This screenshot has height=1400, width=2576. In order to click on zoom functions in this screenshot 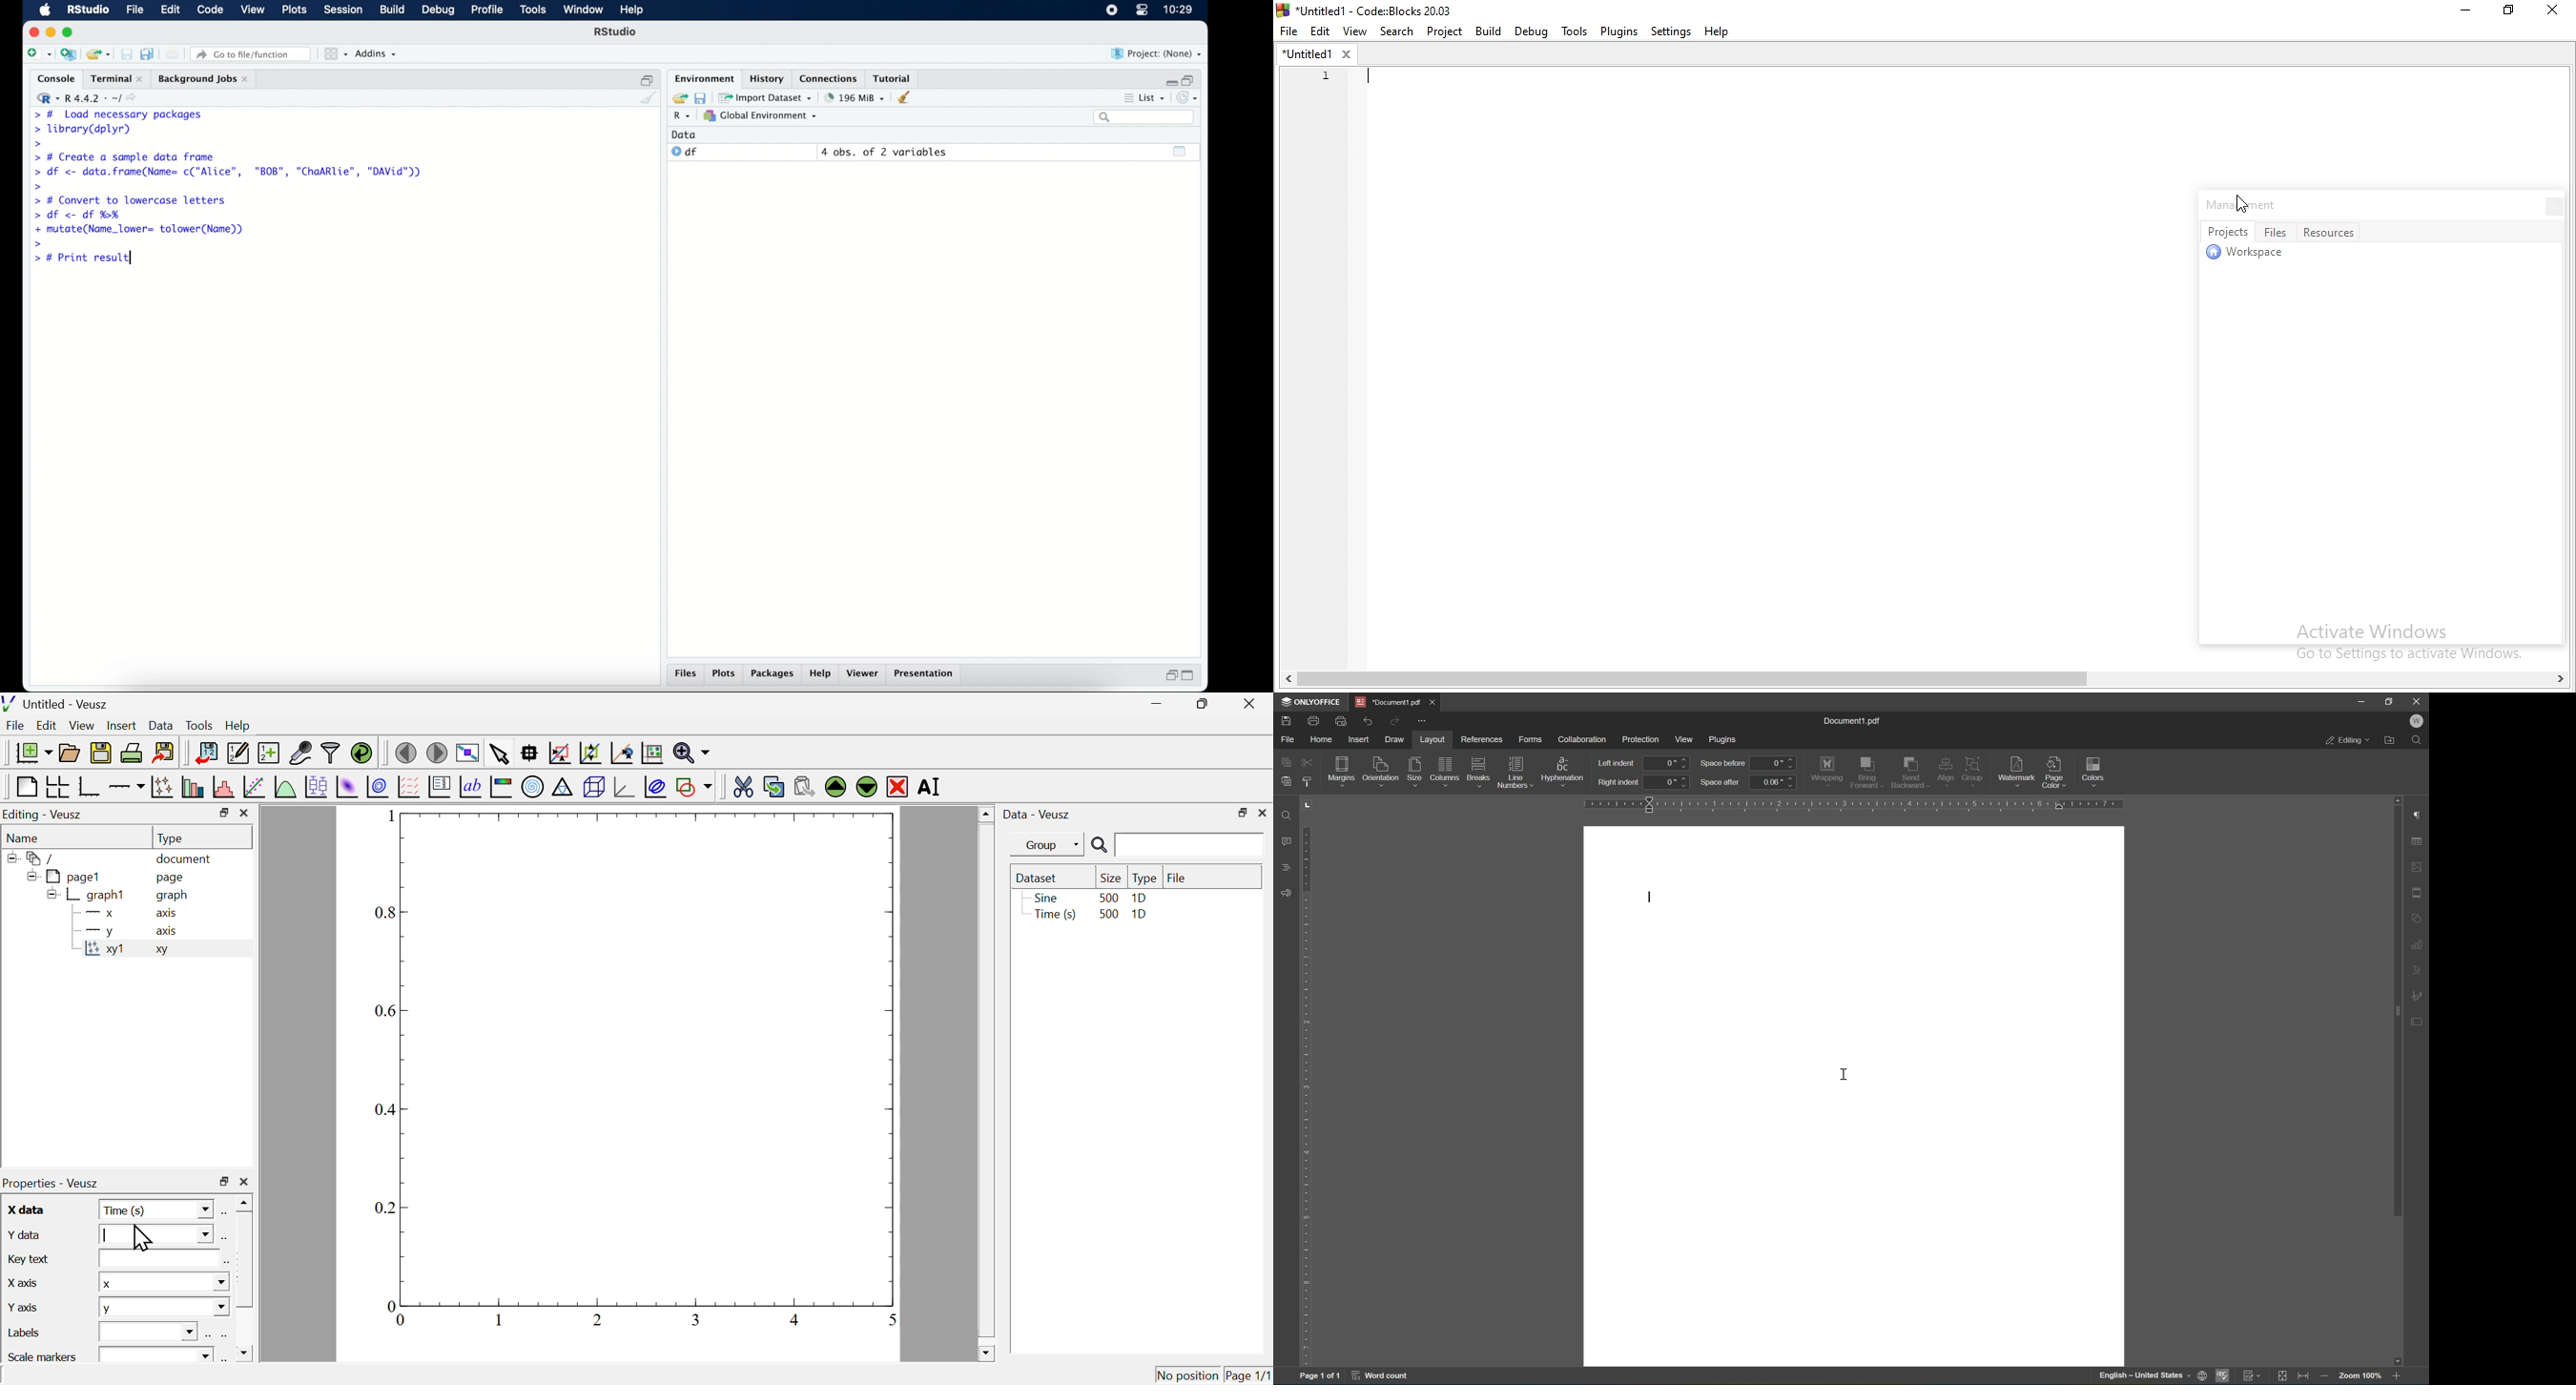, I will do `click(691, 753)`.